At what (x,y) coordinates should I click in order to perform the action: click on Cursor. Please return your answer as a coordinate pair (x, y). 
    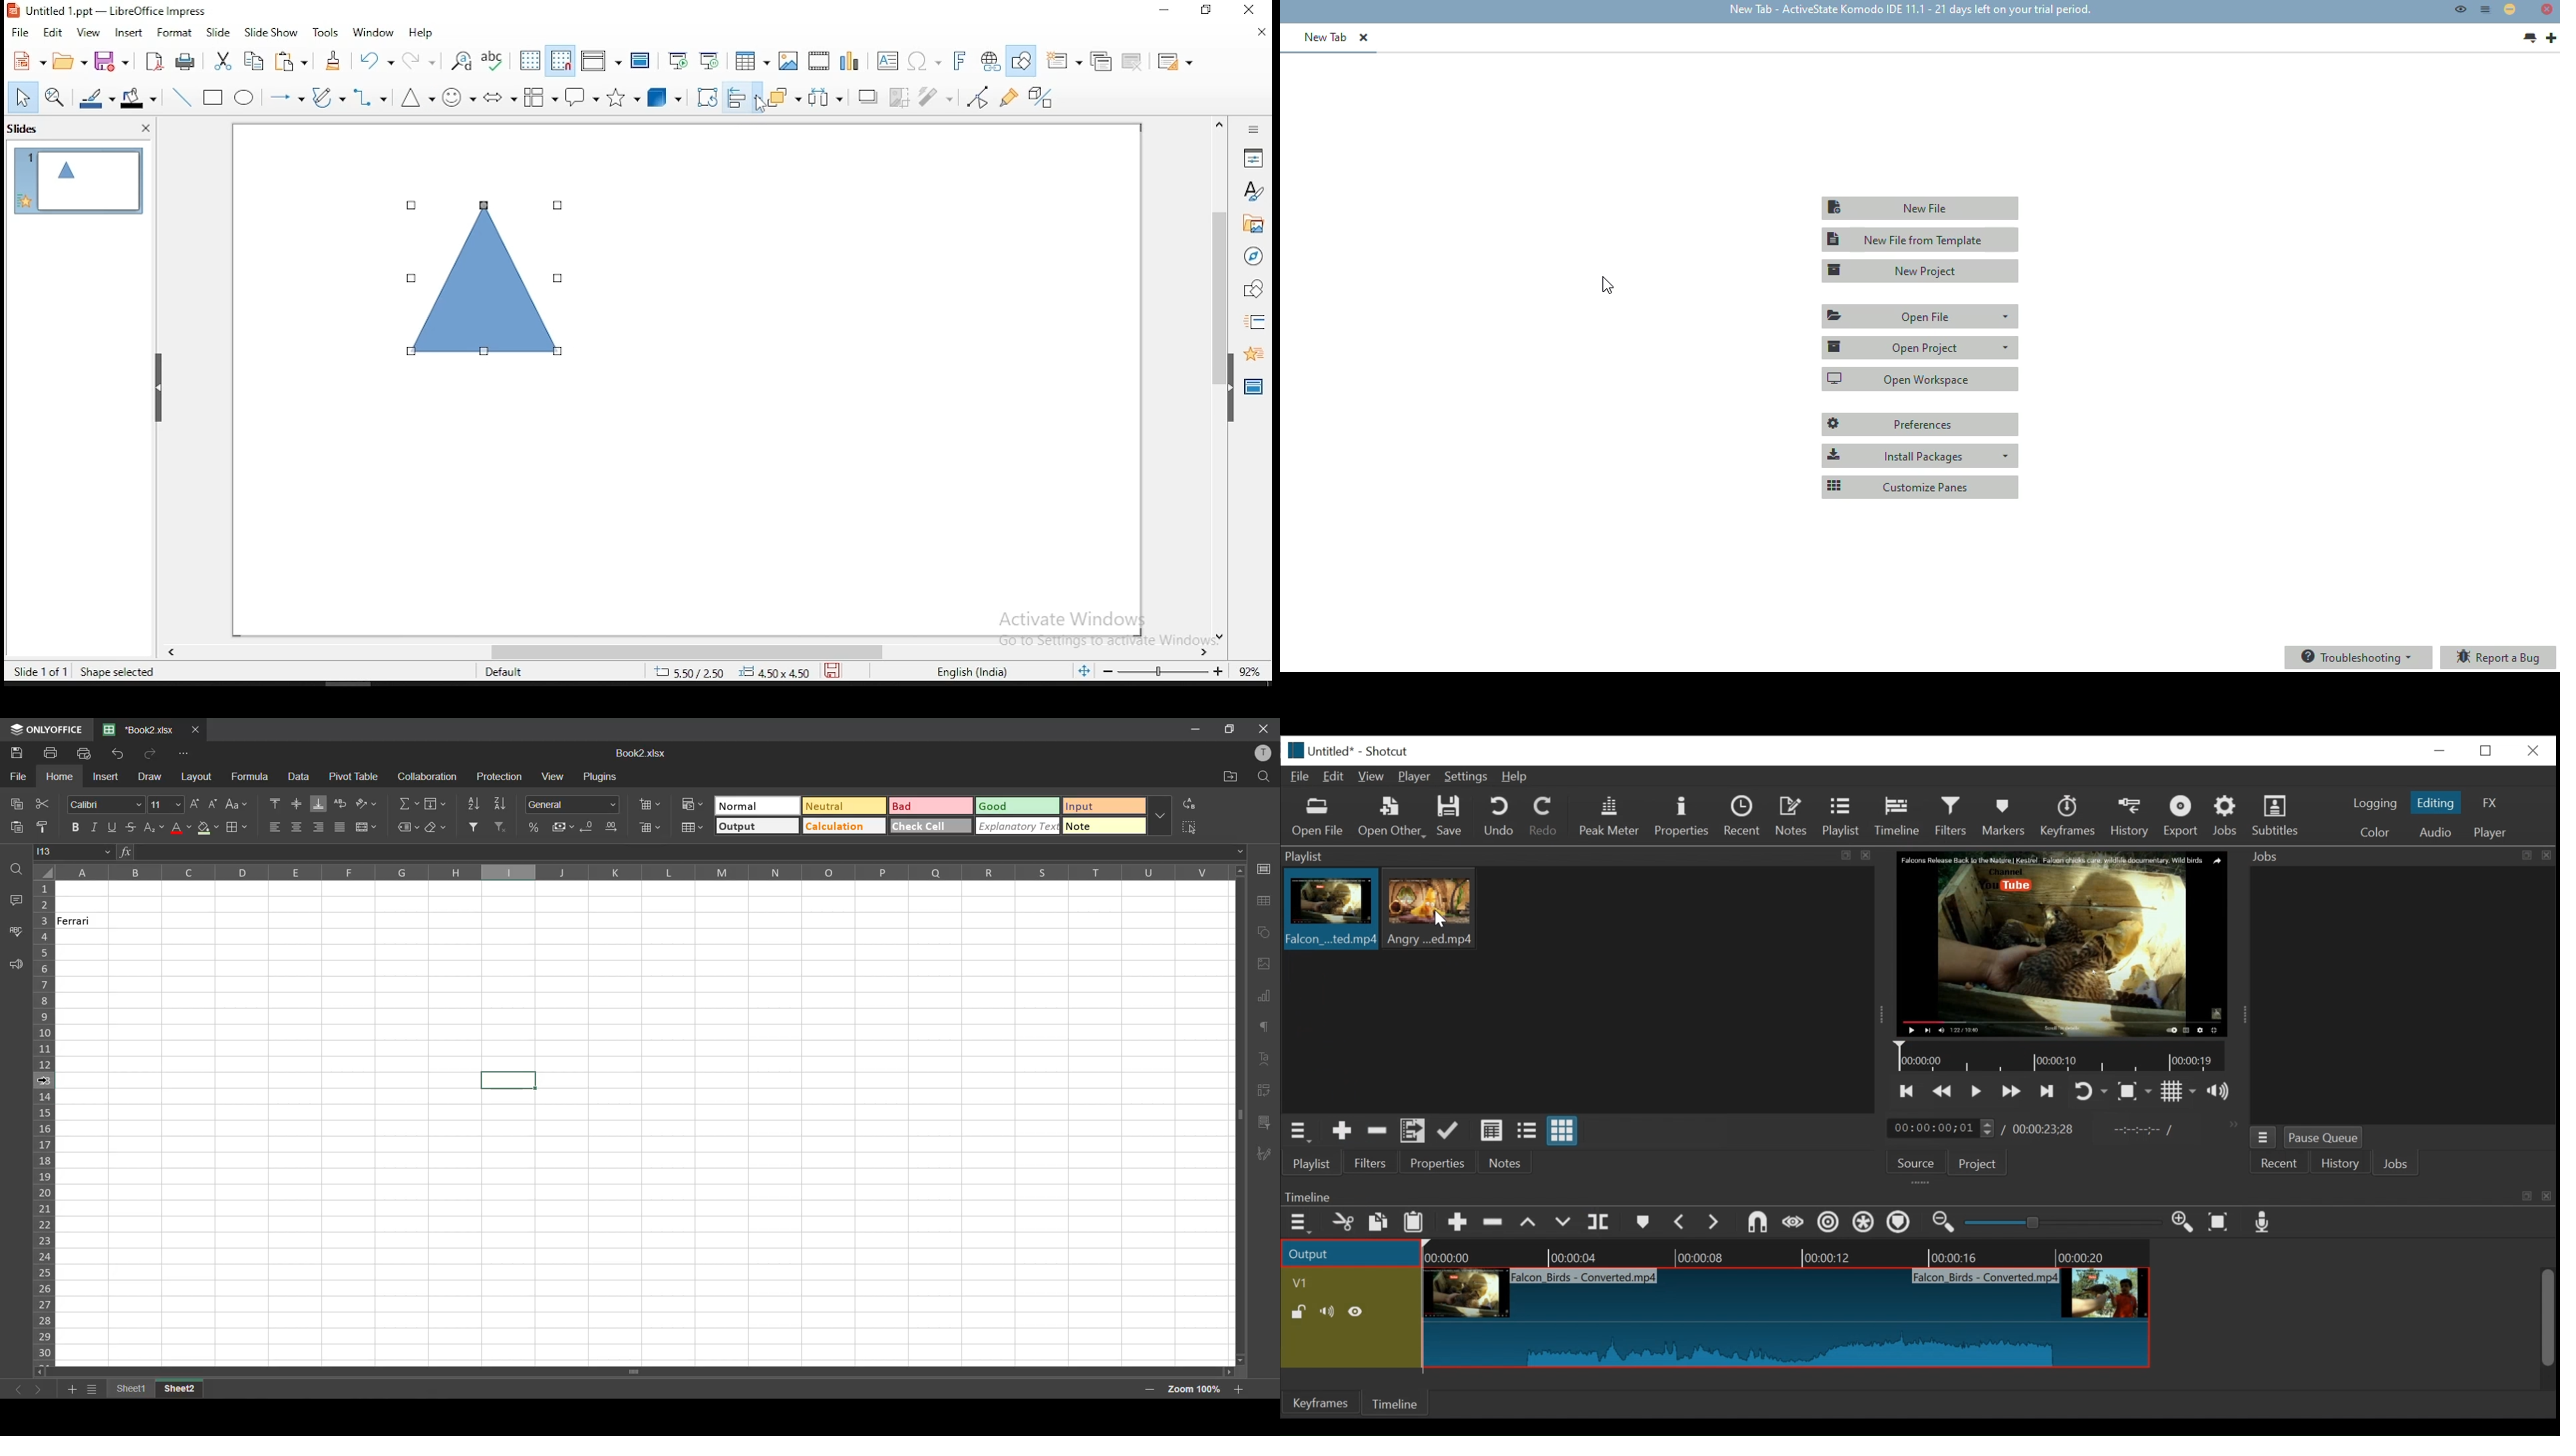
    Looking at the image, I should click on (1439, 919).